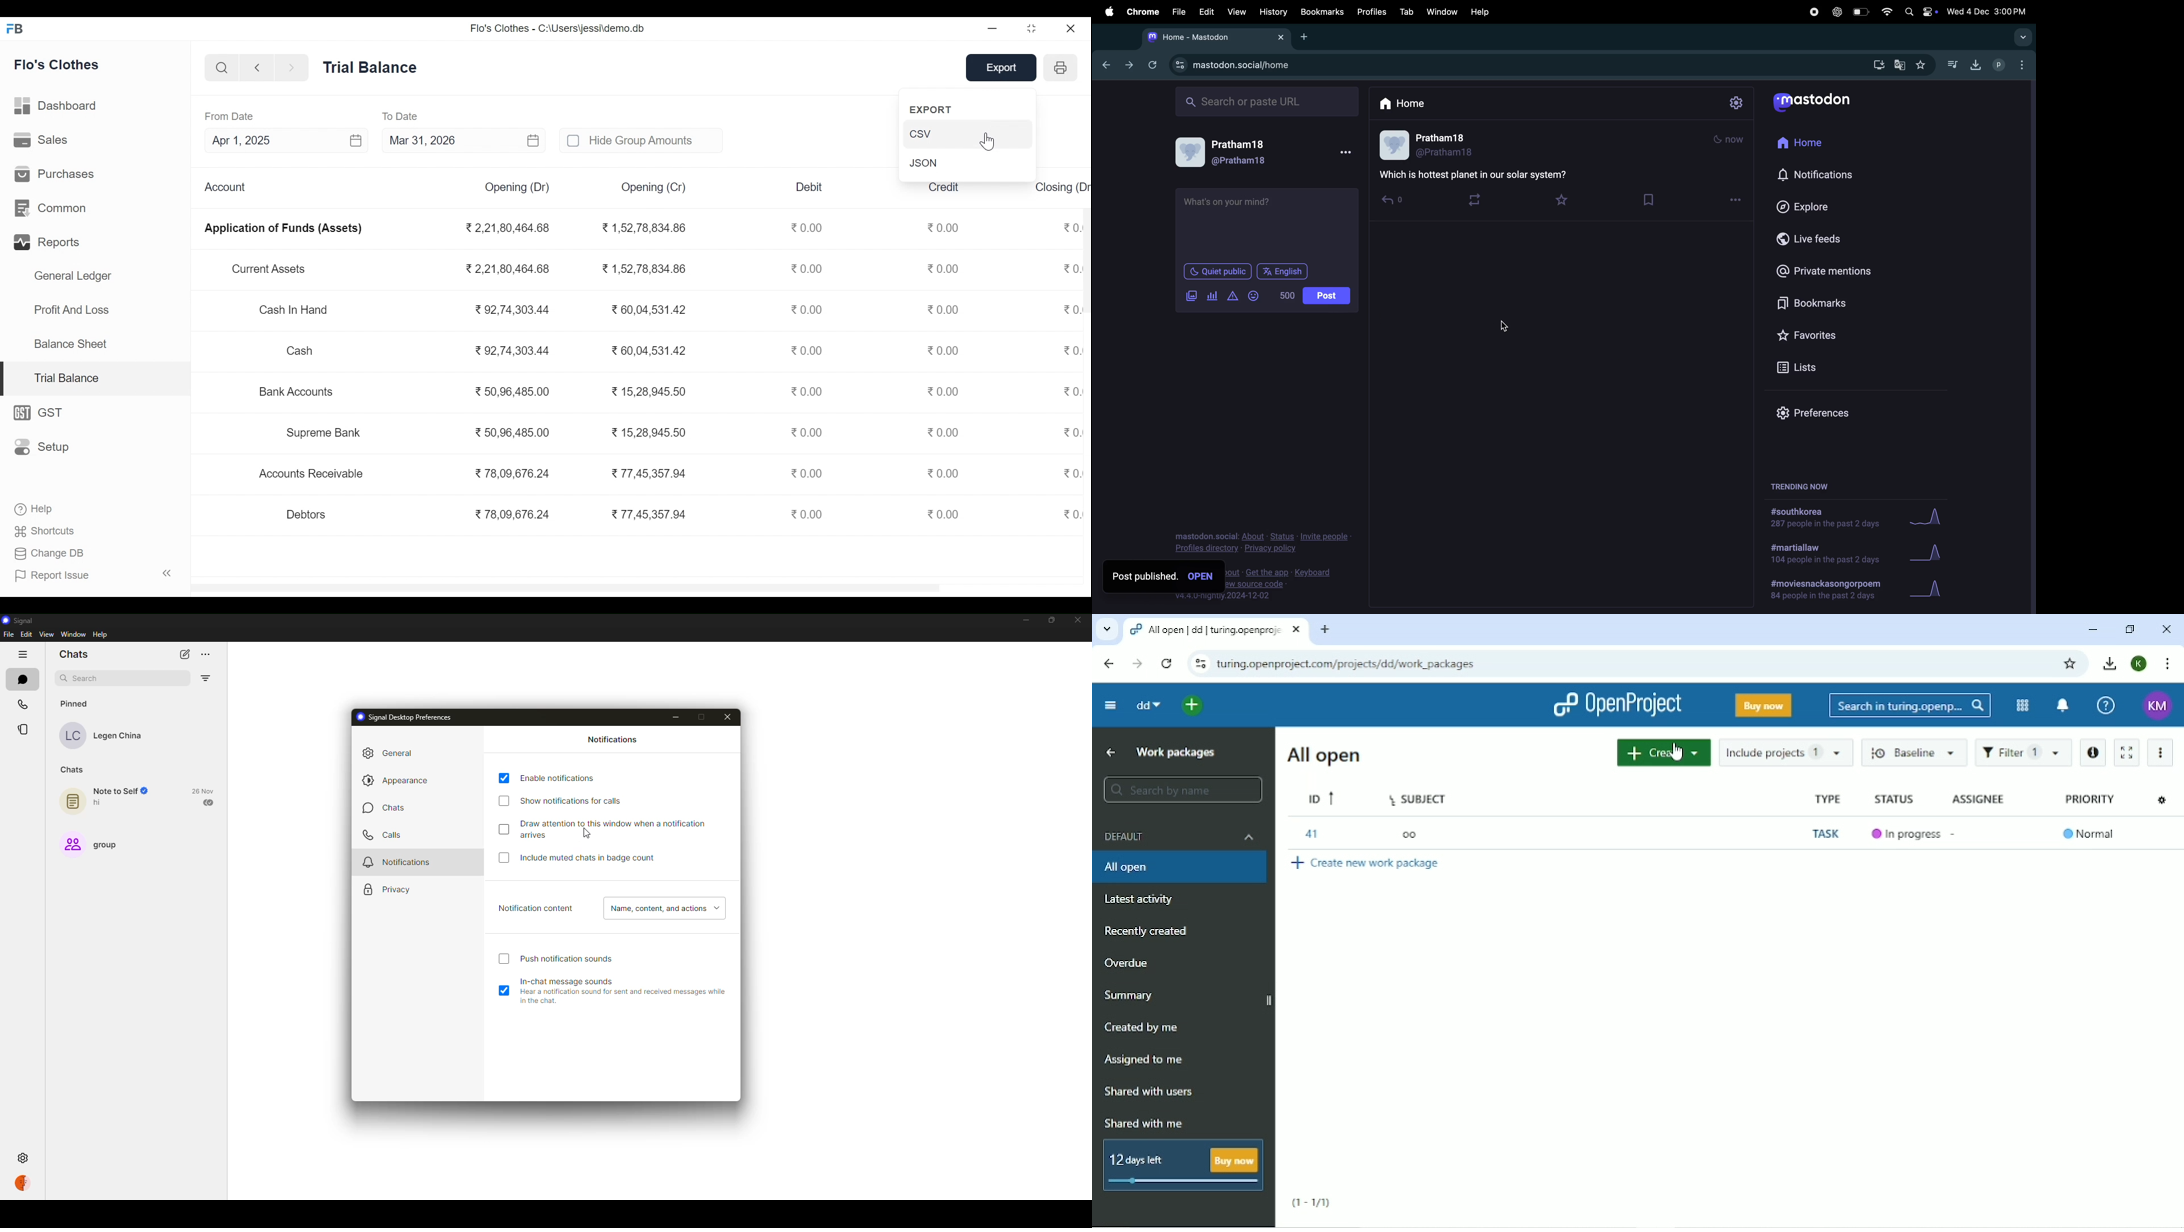  What do you see at coordinates (589, 835) in the screenshot?
I see `cursor` at bounding box center [589, 835].